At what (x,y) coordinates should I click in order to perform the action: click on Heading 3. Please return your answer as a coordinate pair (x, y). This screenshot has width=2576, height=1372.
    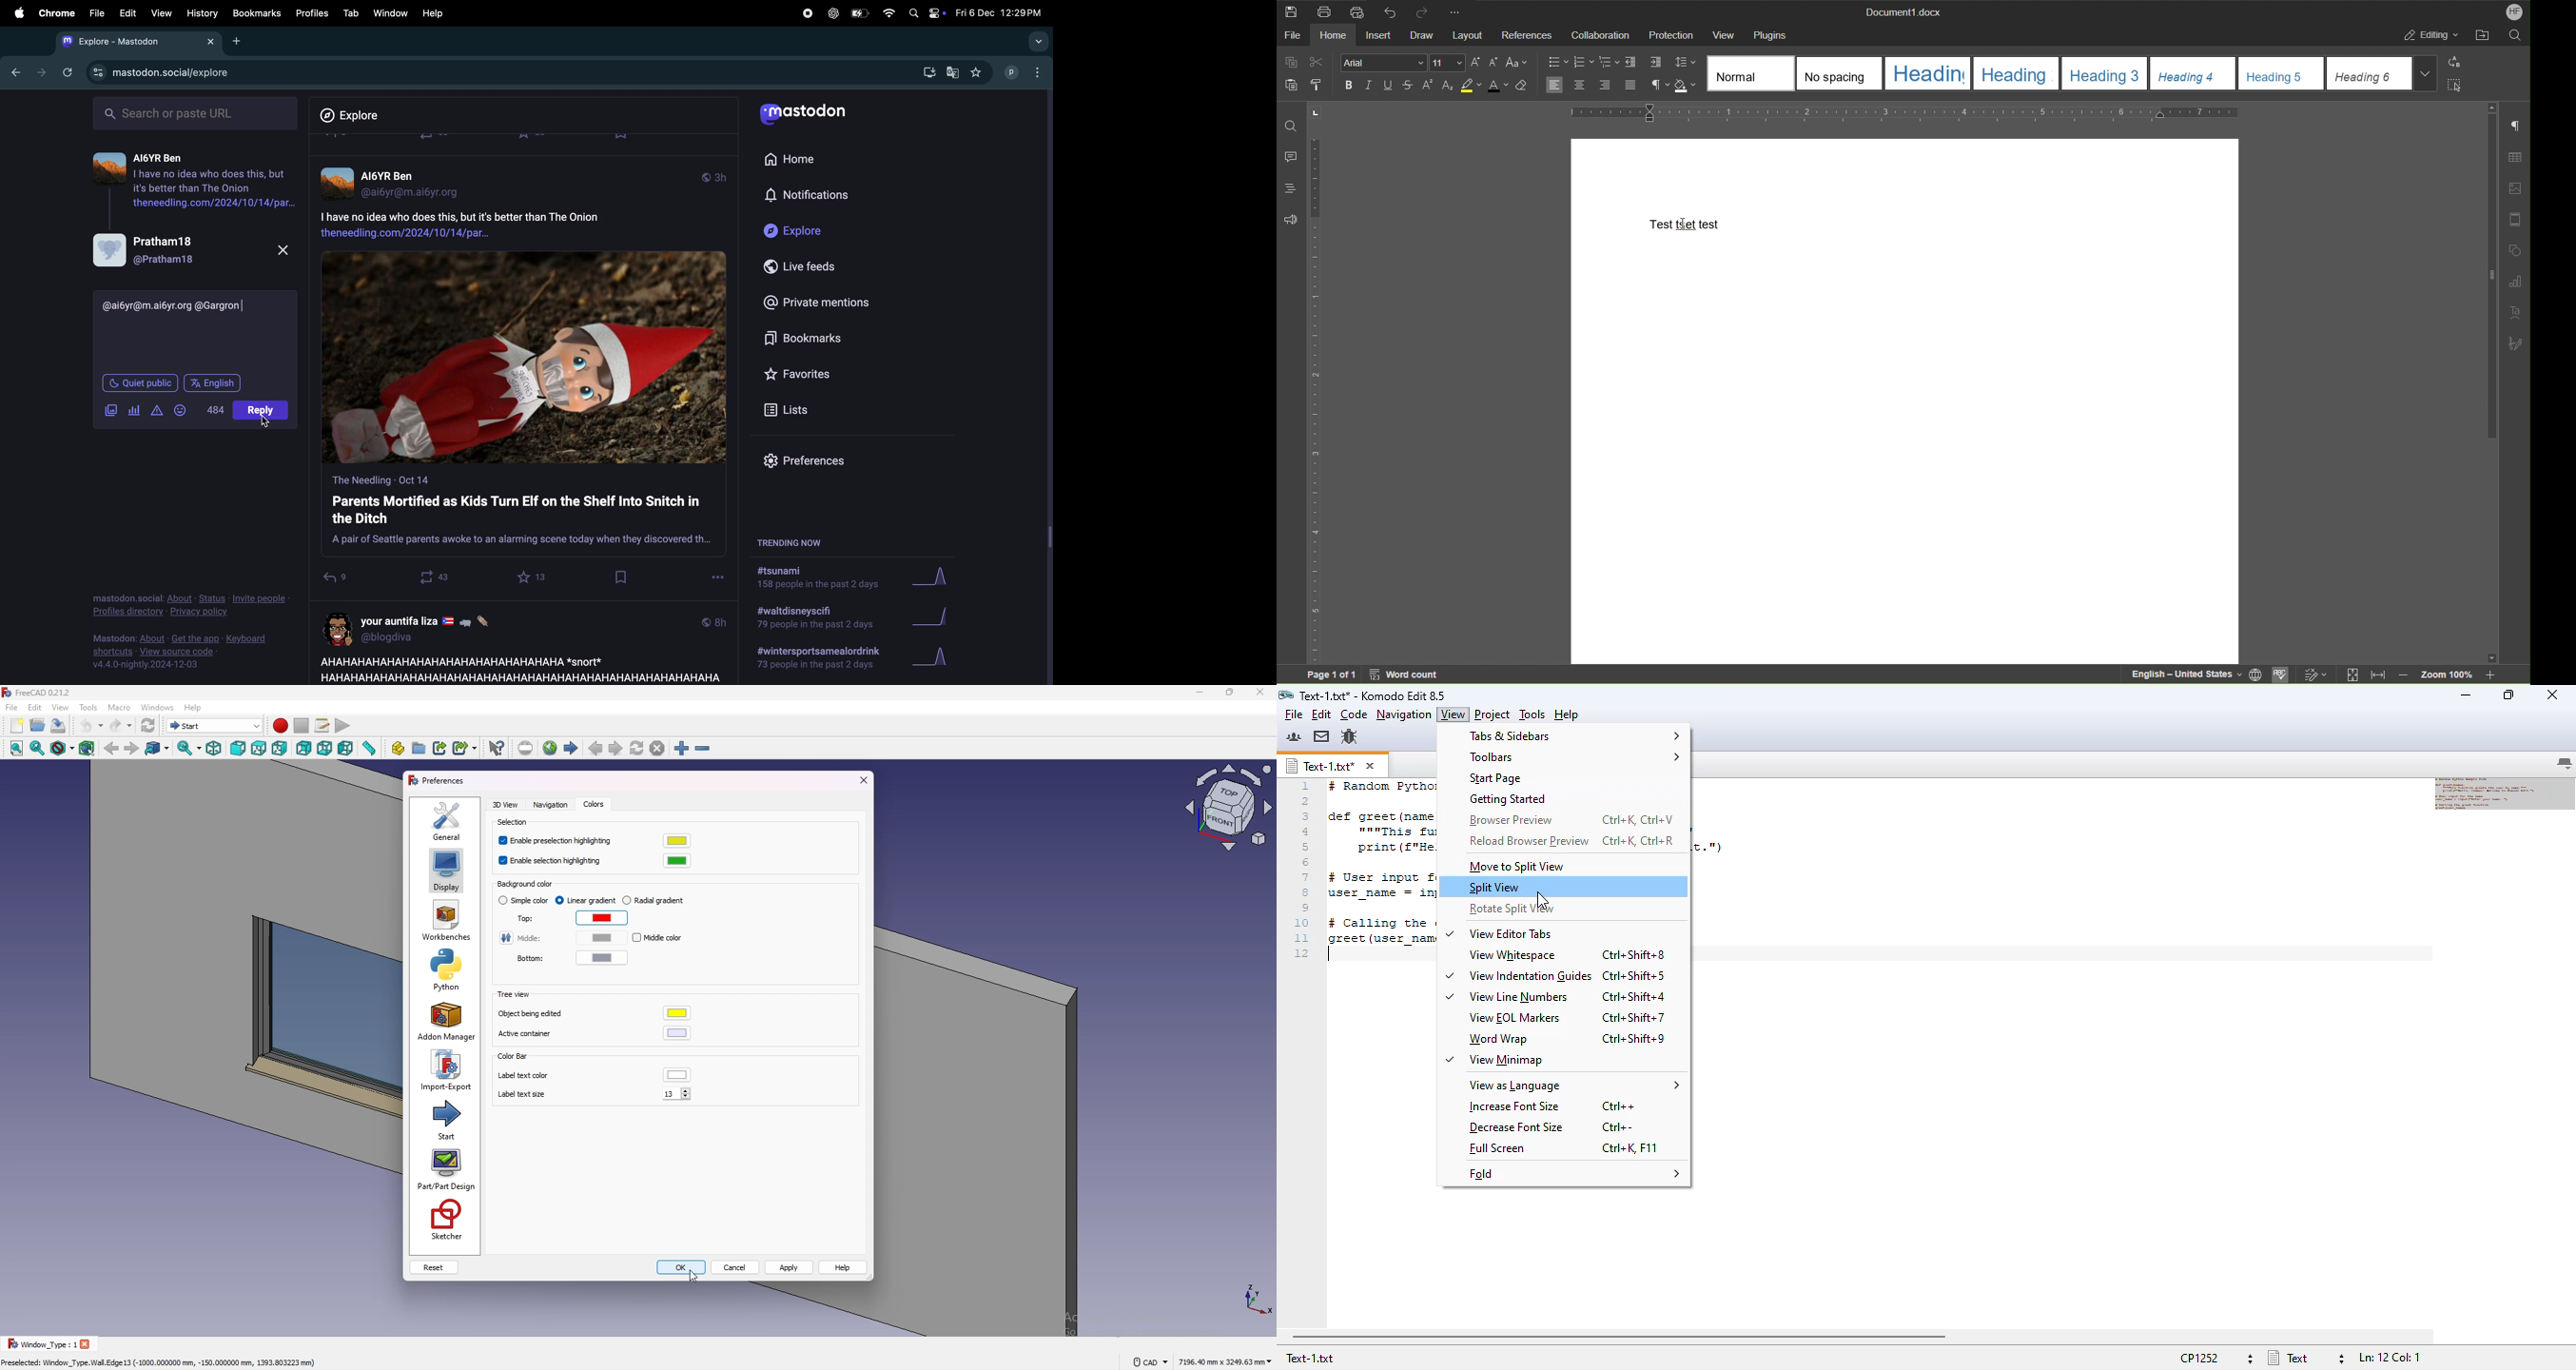
    Looking at the image, I should click on (2107, 73).